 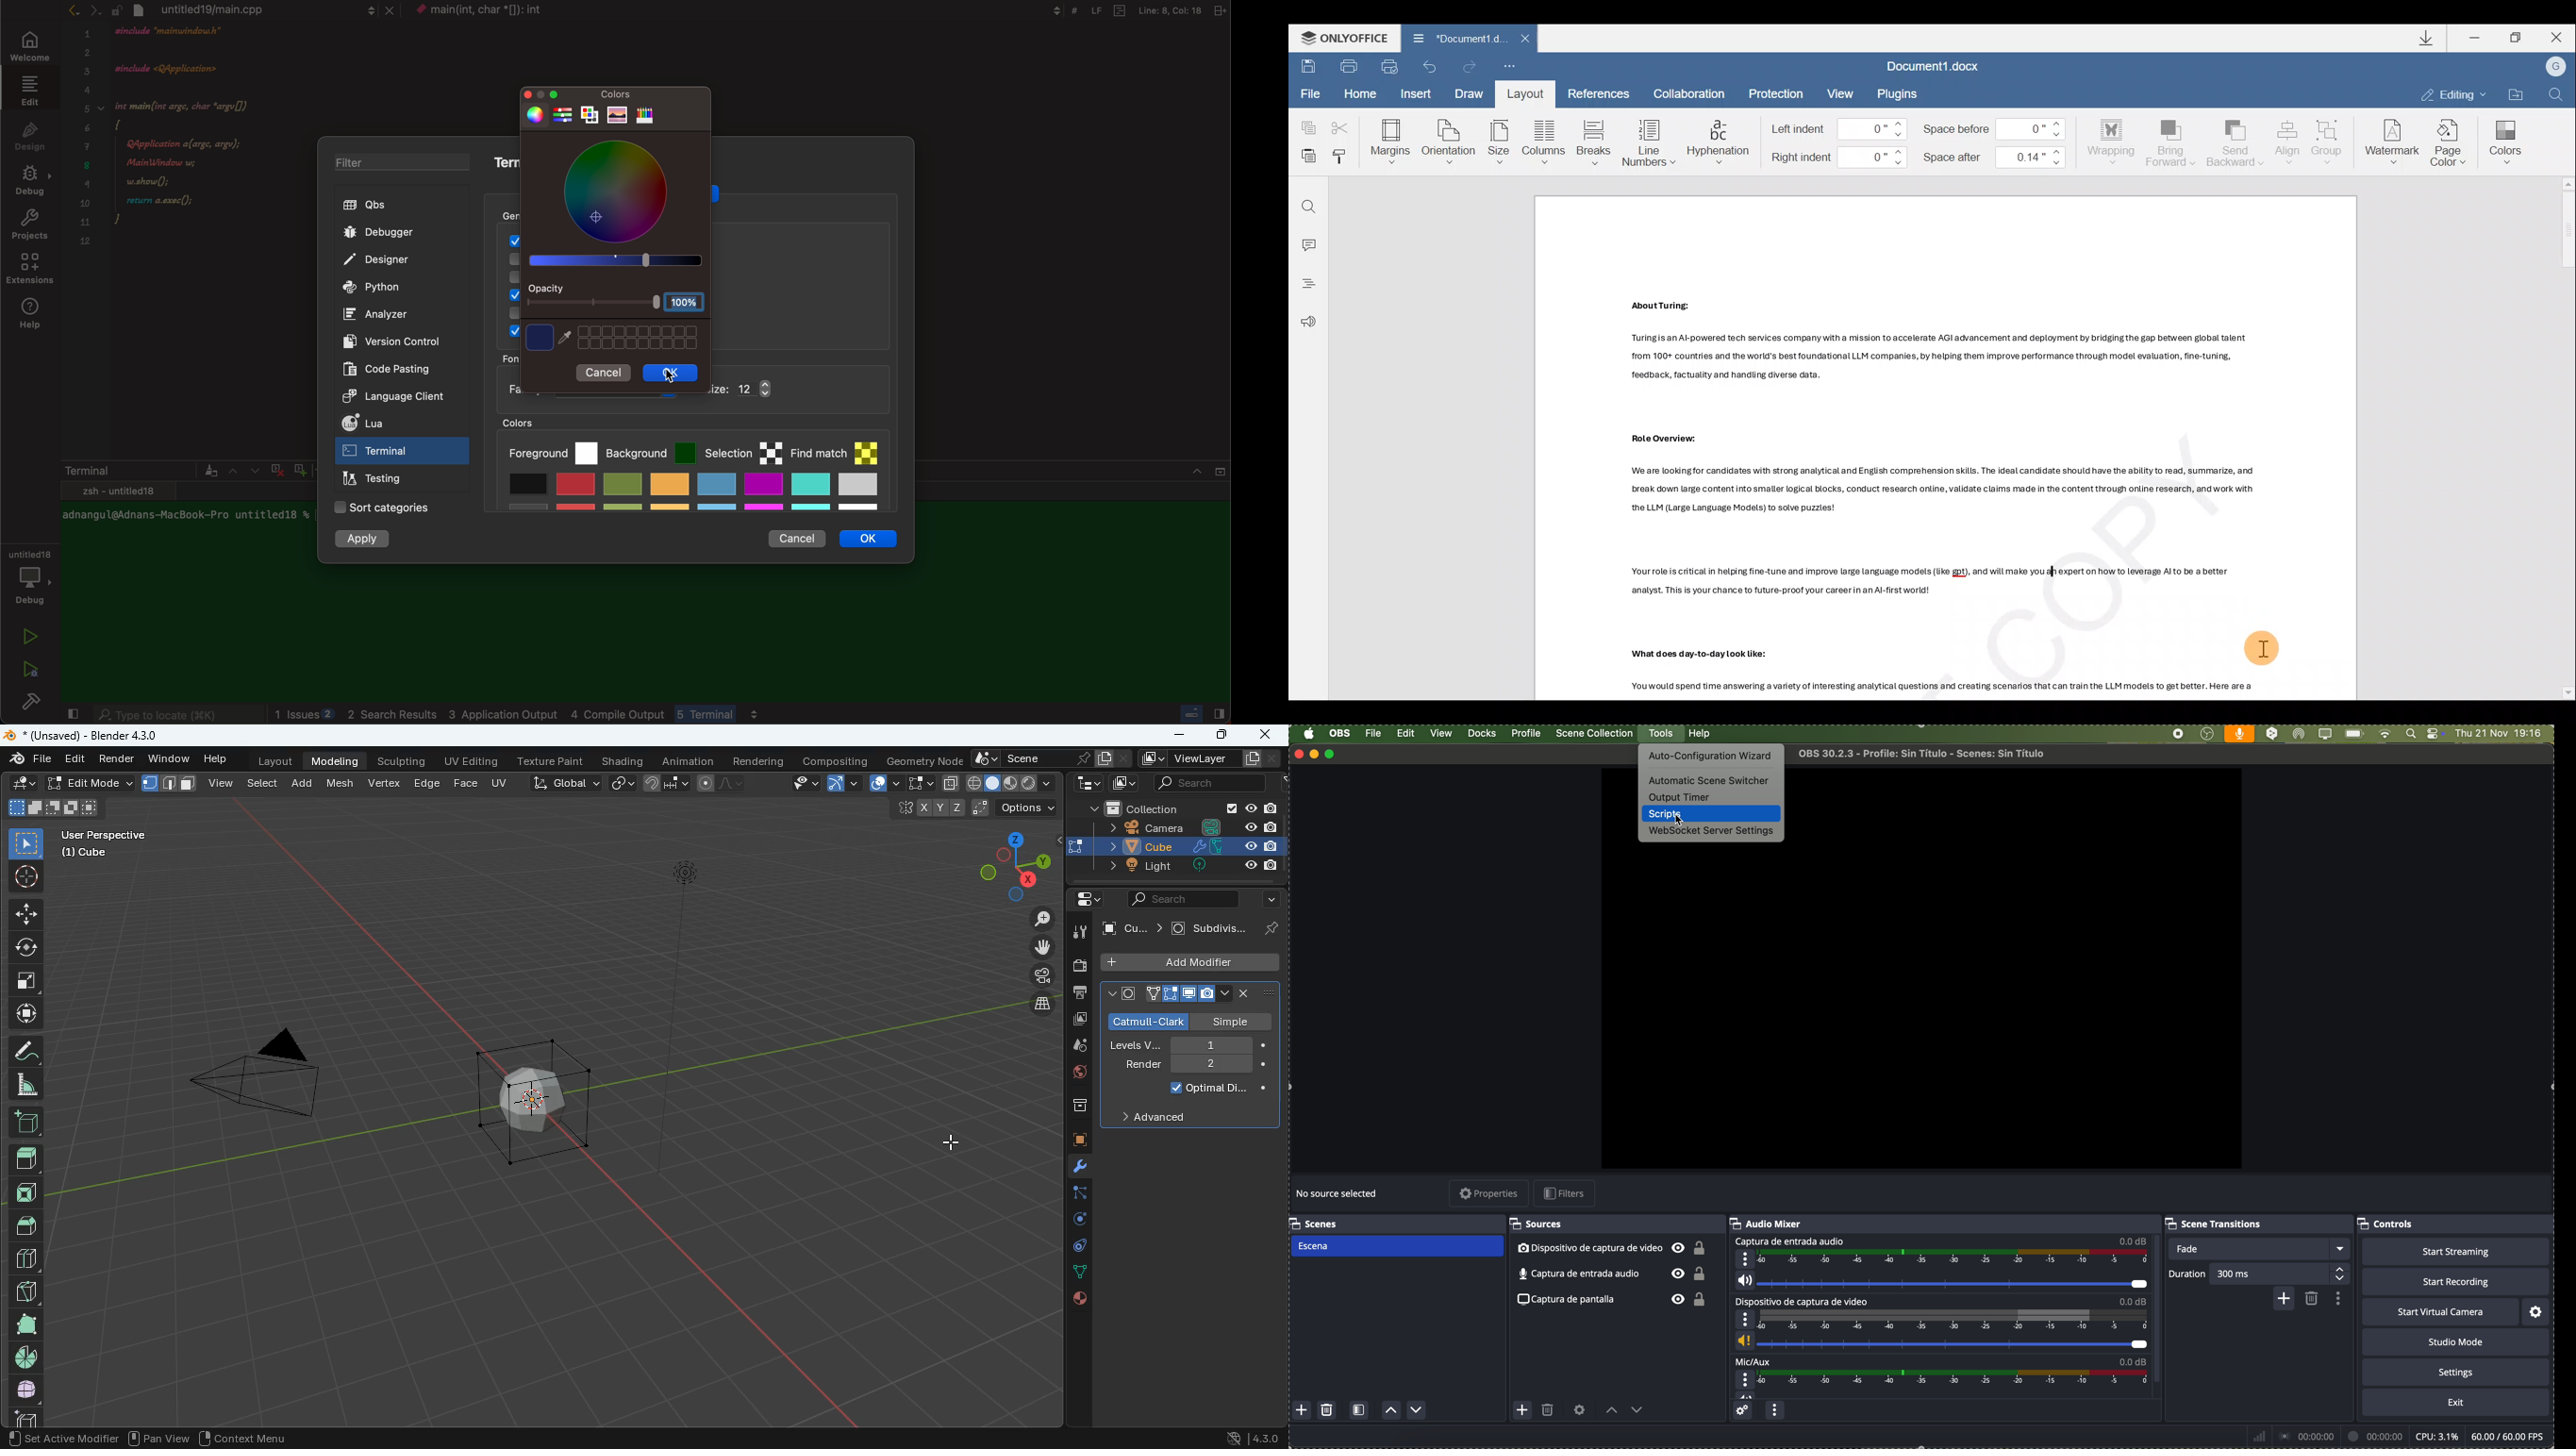 I want to click on click on scripts, so click(x=1712, y=813).